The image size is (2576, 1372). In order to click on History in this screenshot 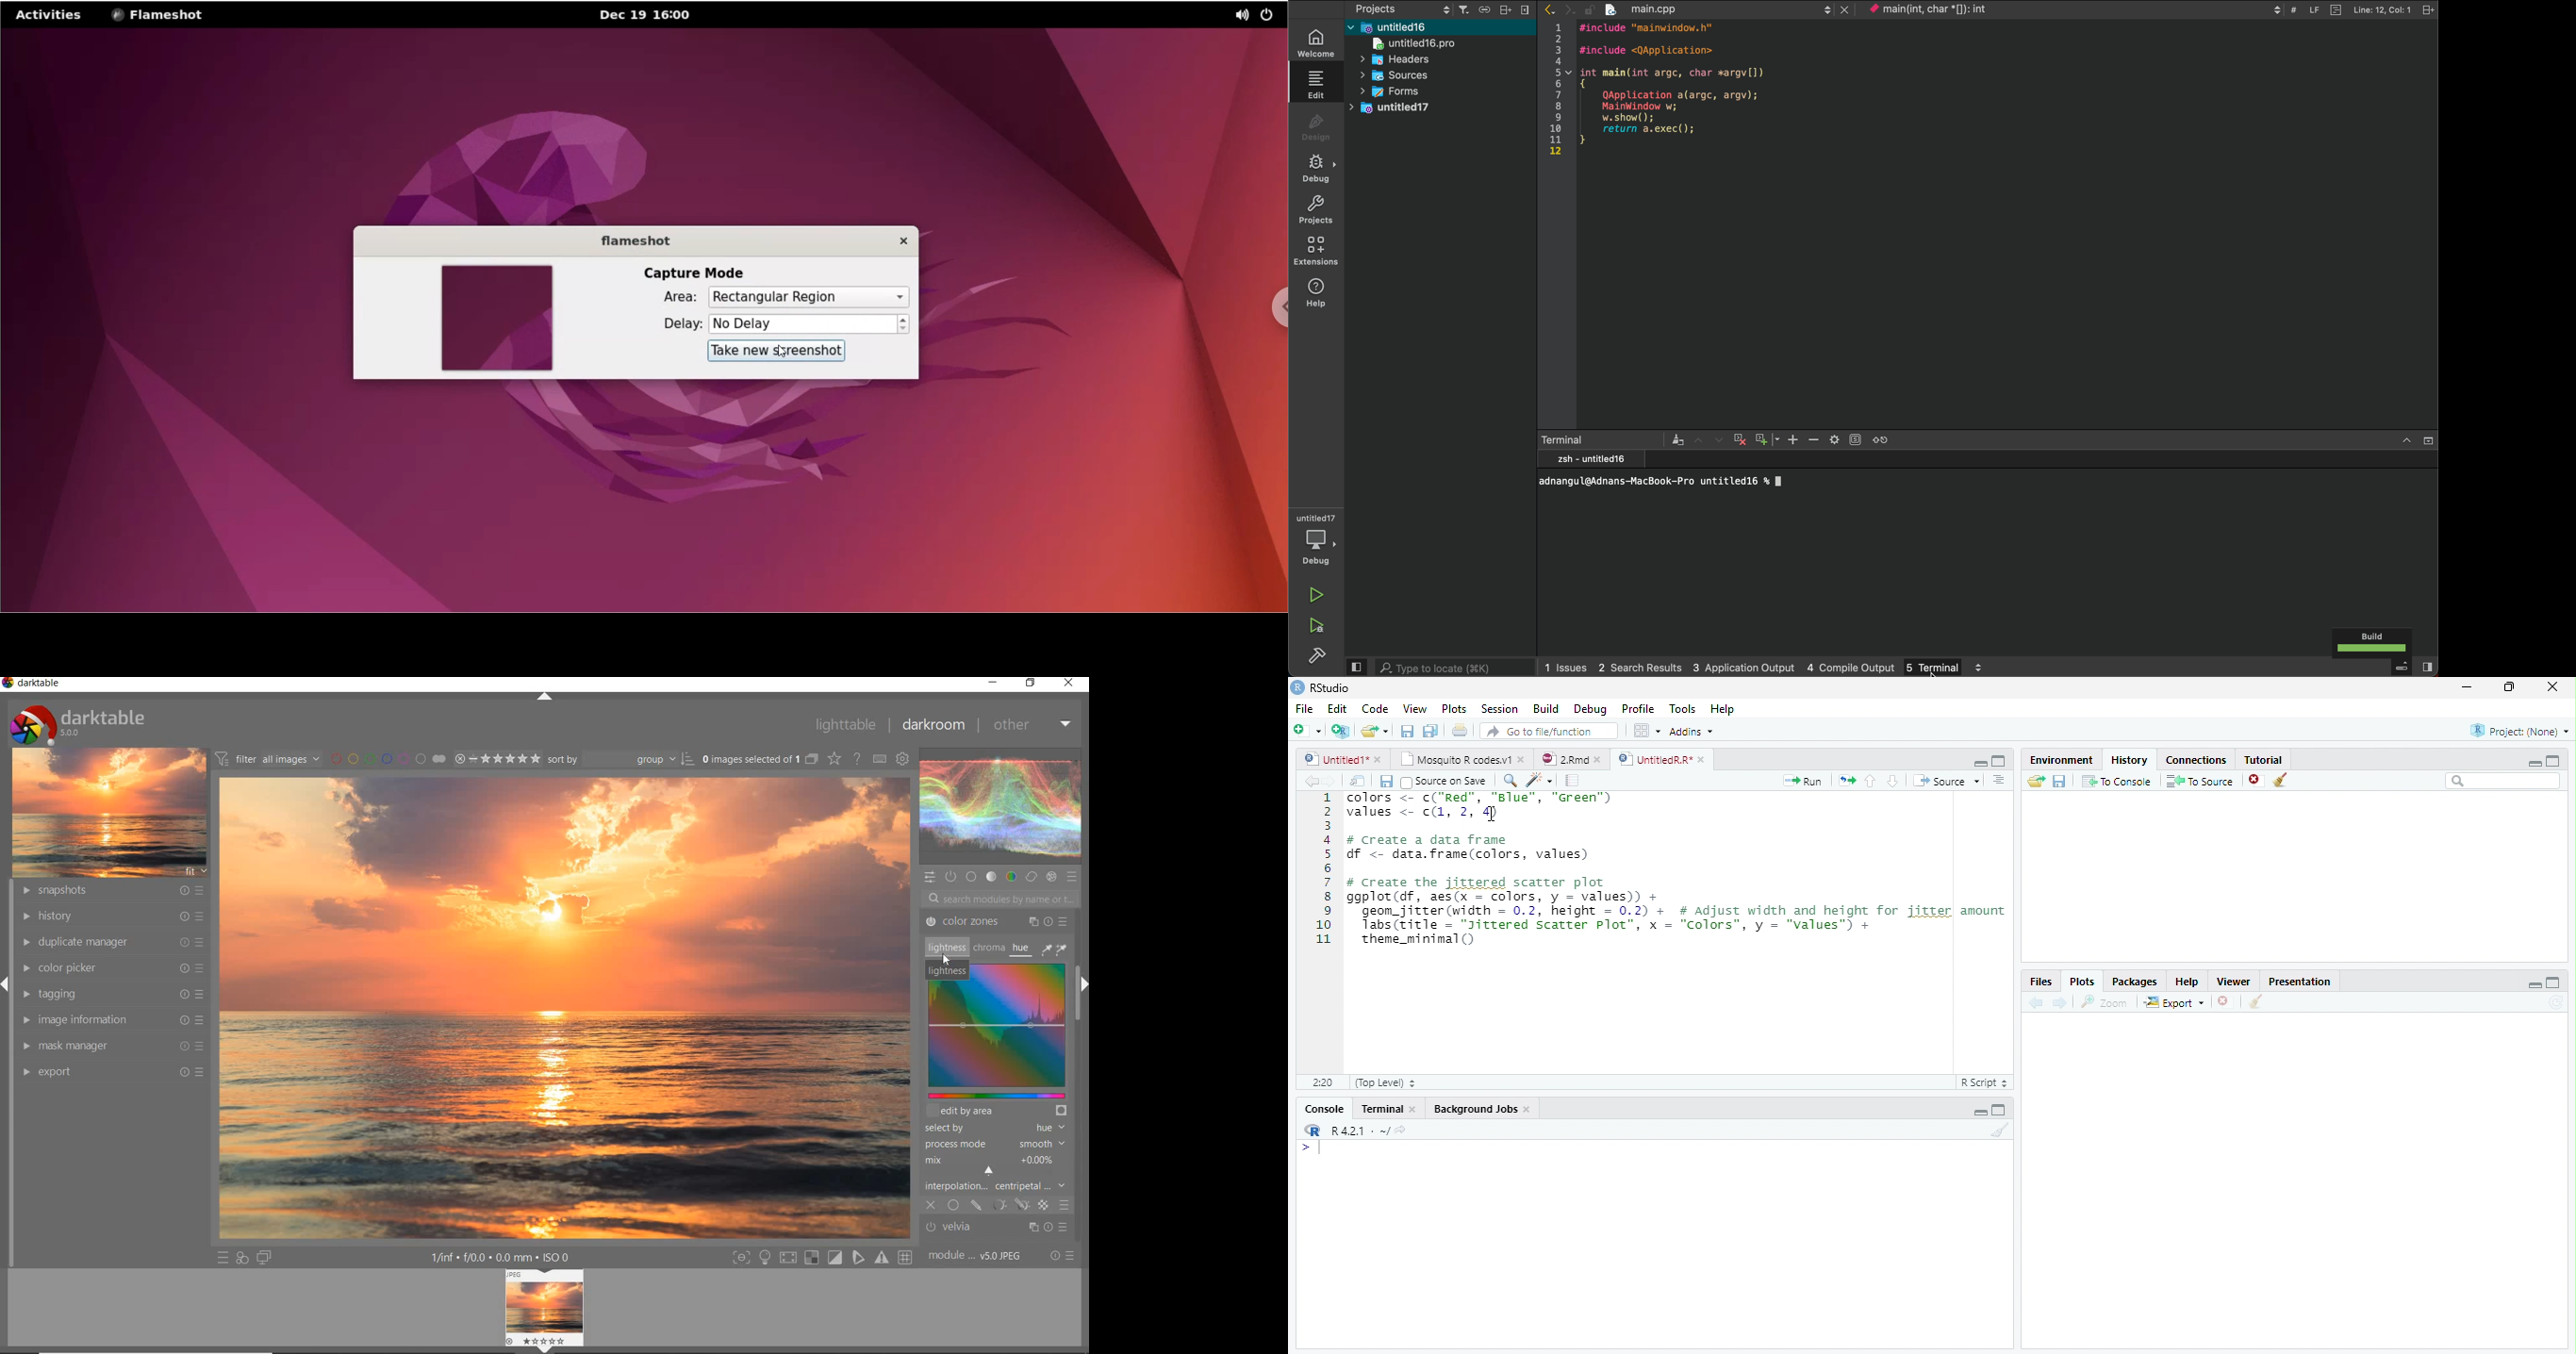, I will do `click(2130, 760)`.